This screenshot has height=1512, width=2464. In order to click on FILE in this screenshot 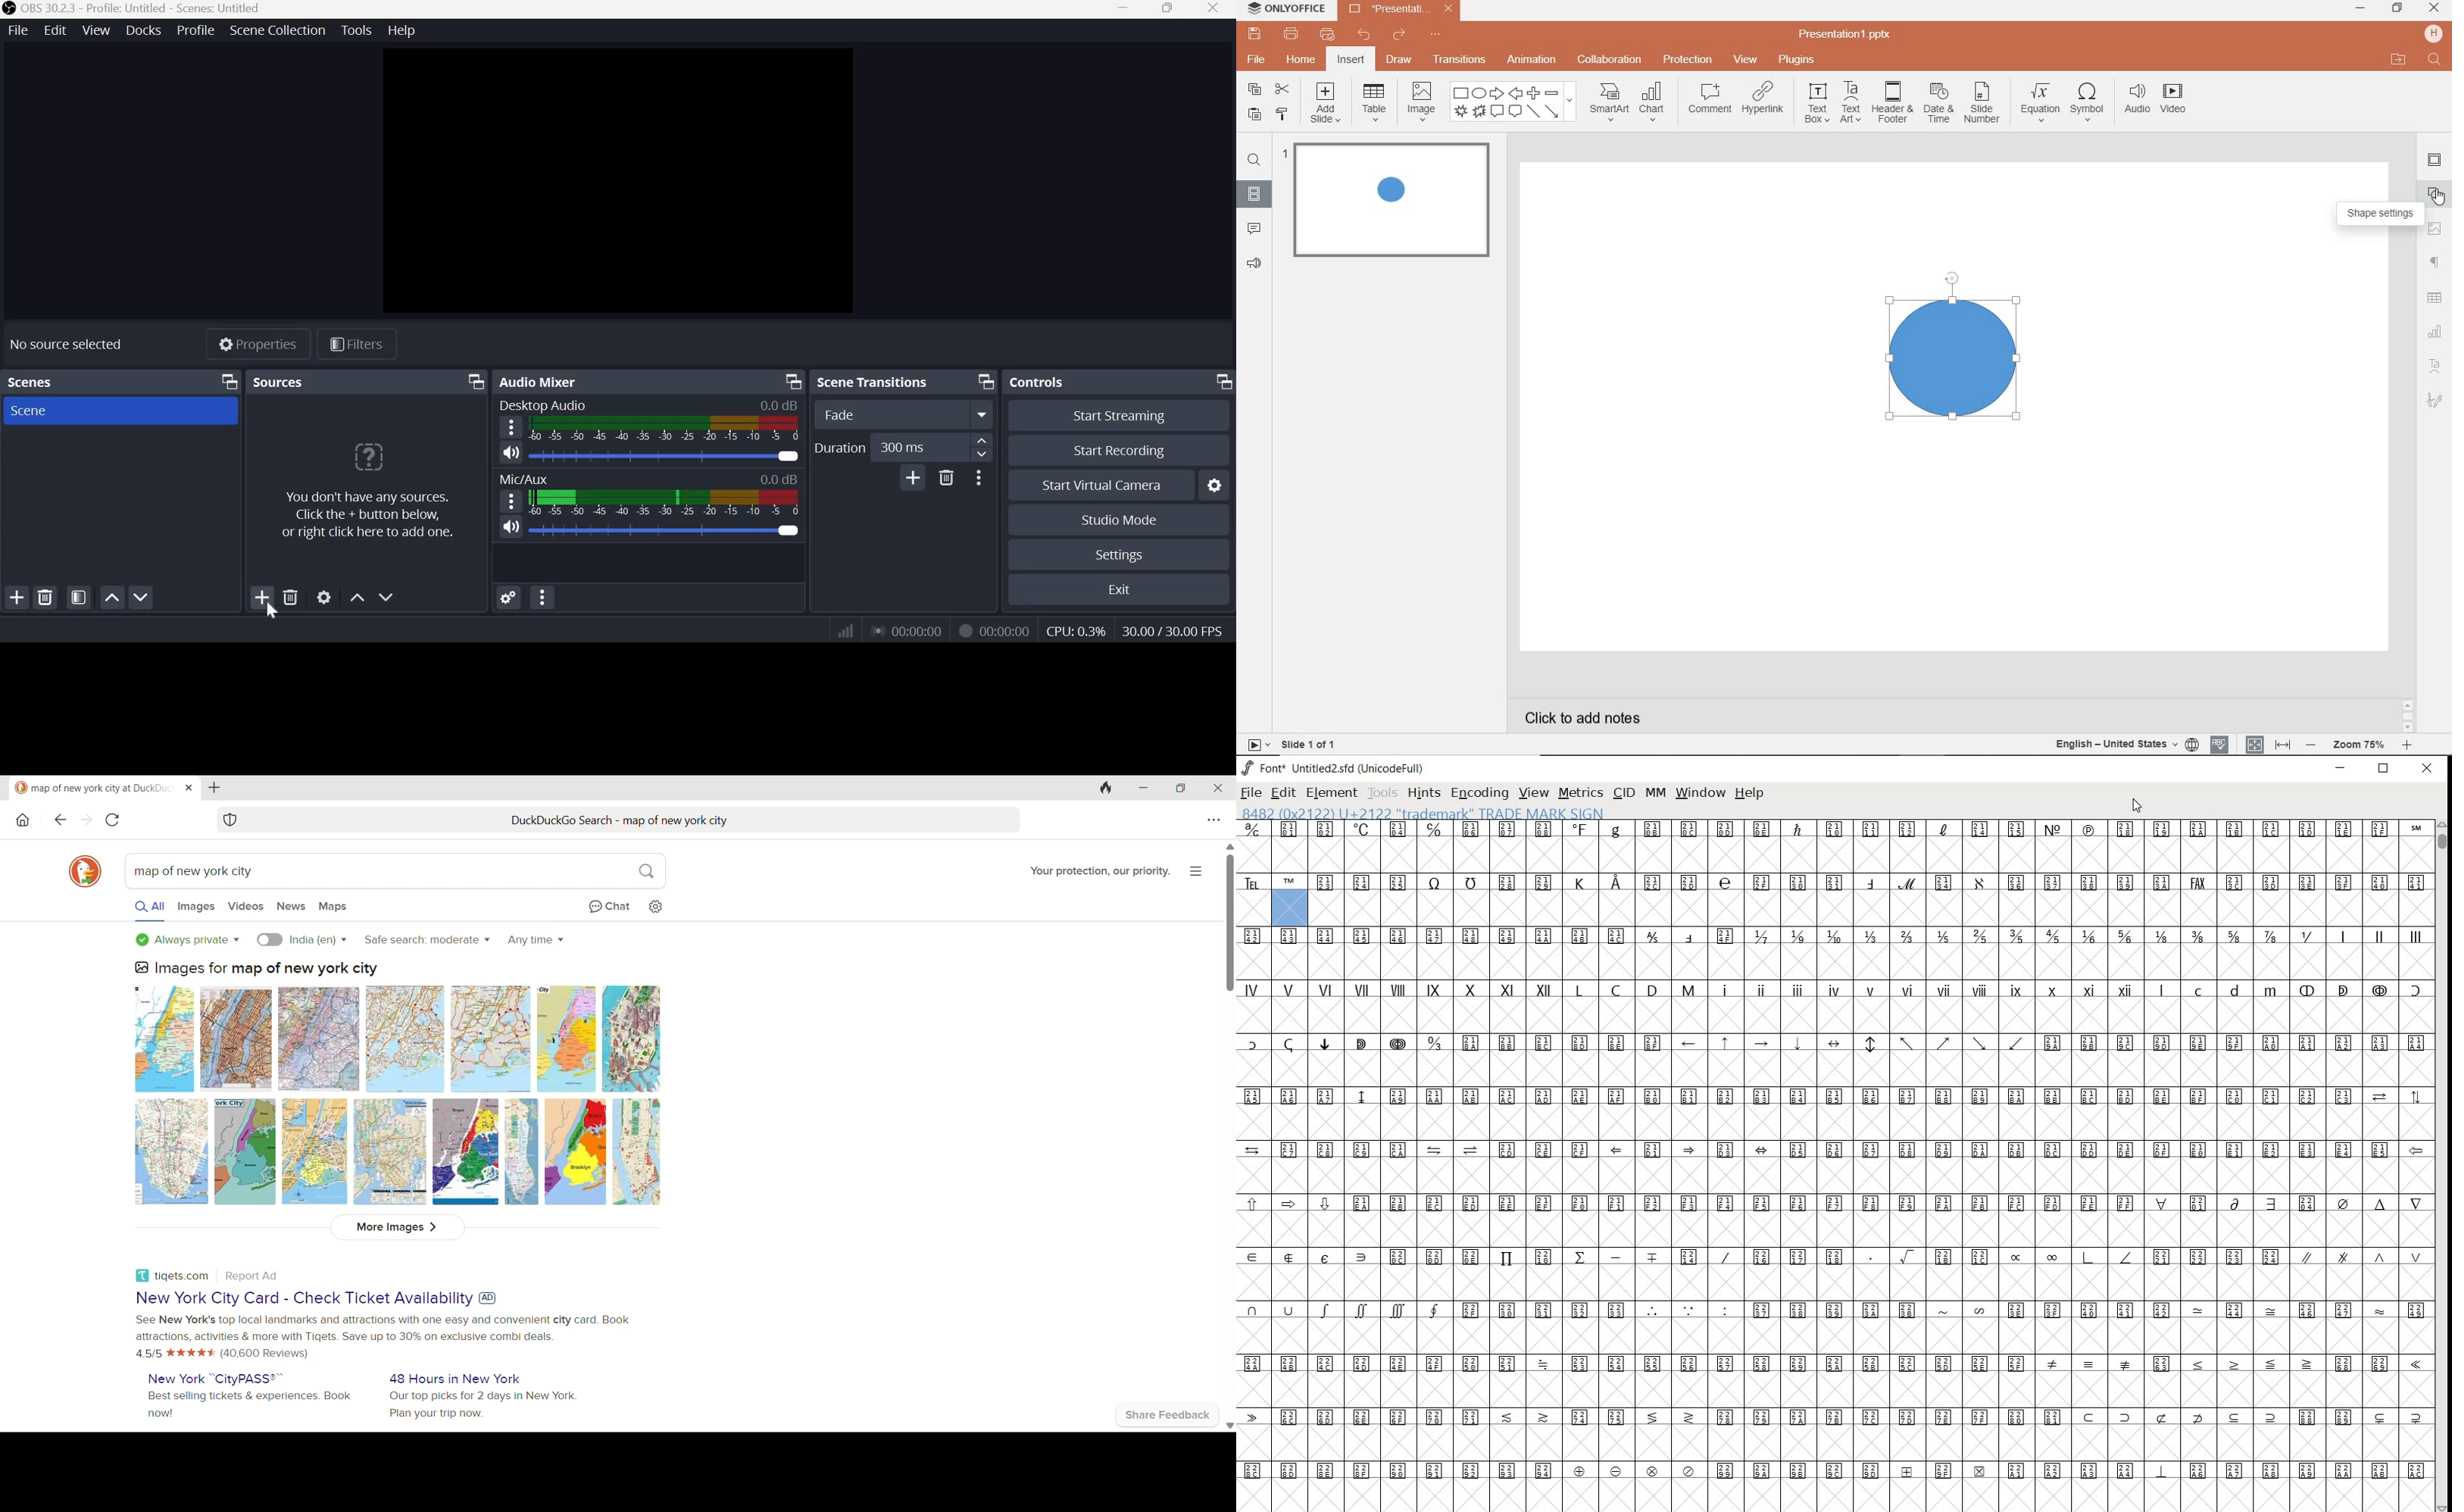, I will do `click(1251, 793)`.